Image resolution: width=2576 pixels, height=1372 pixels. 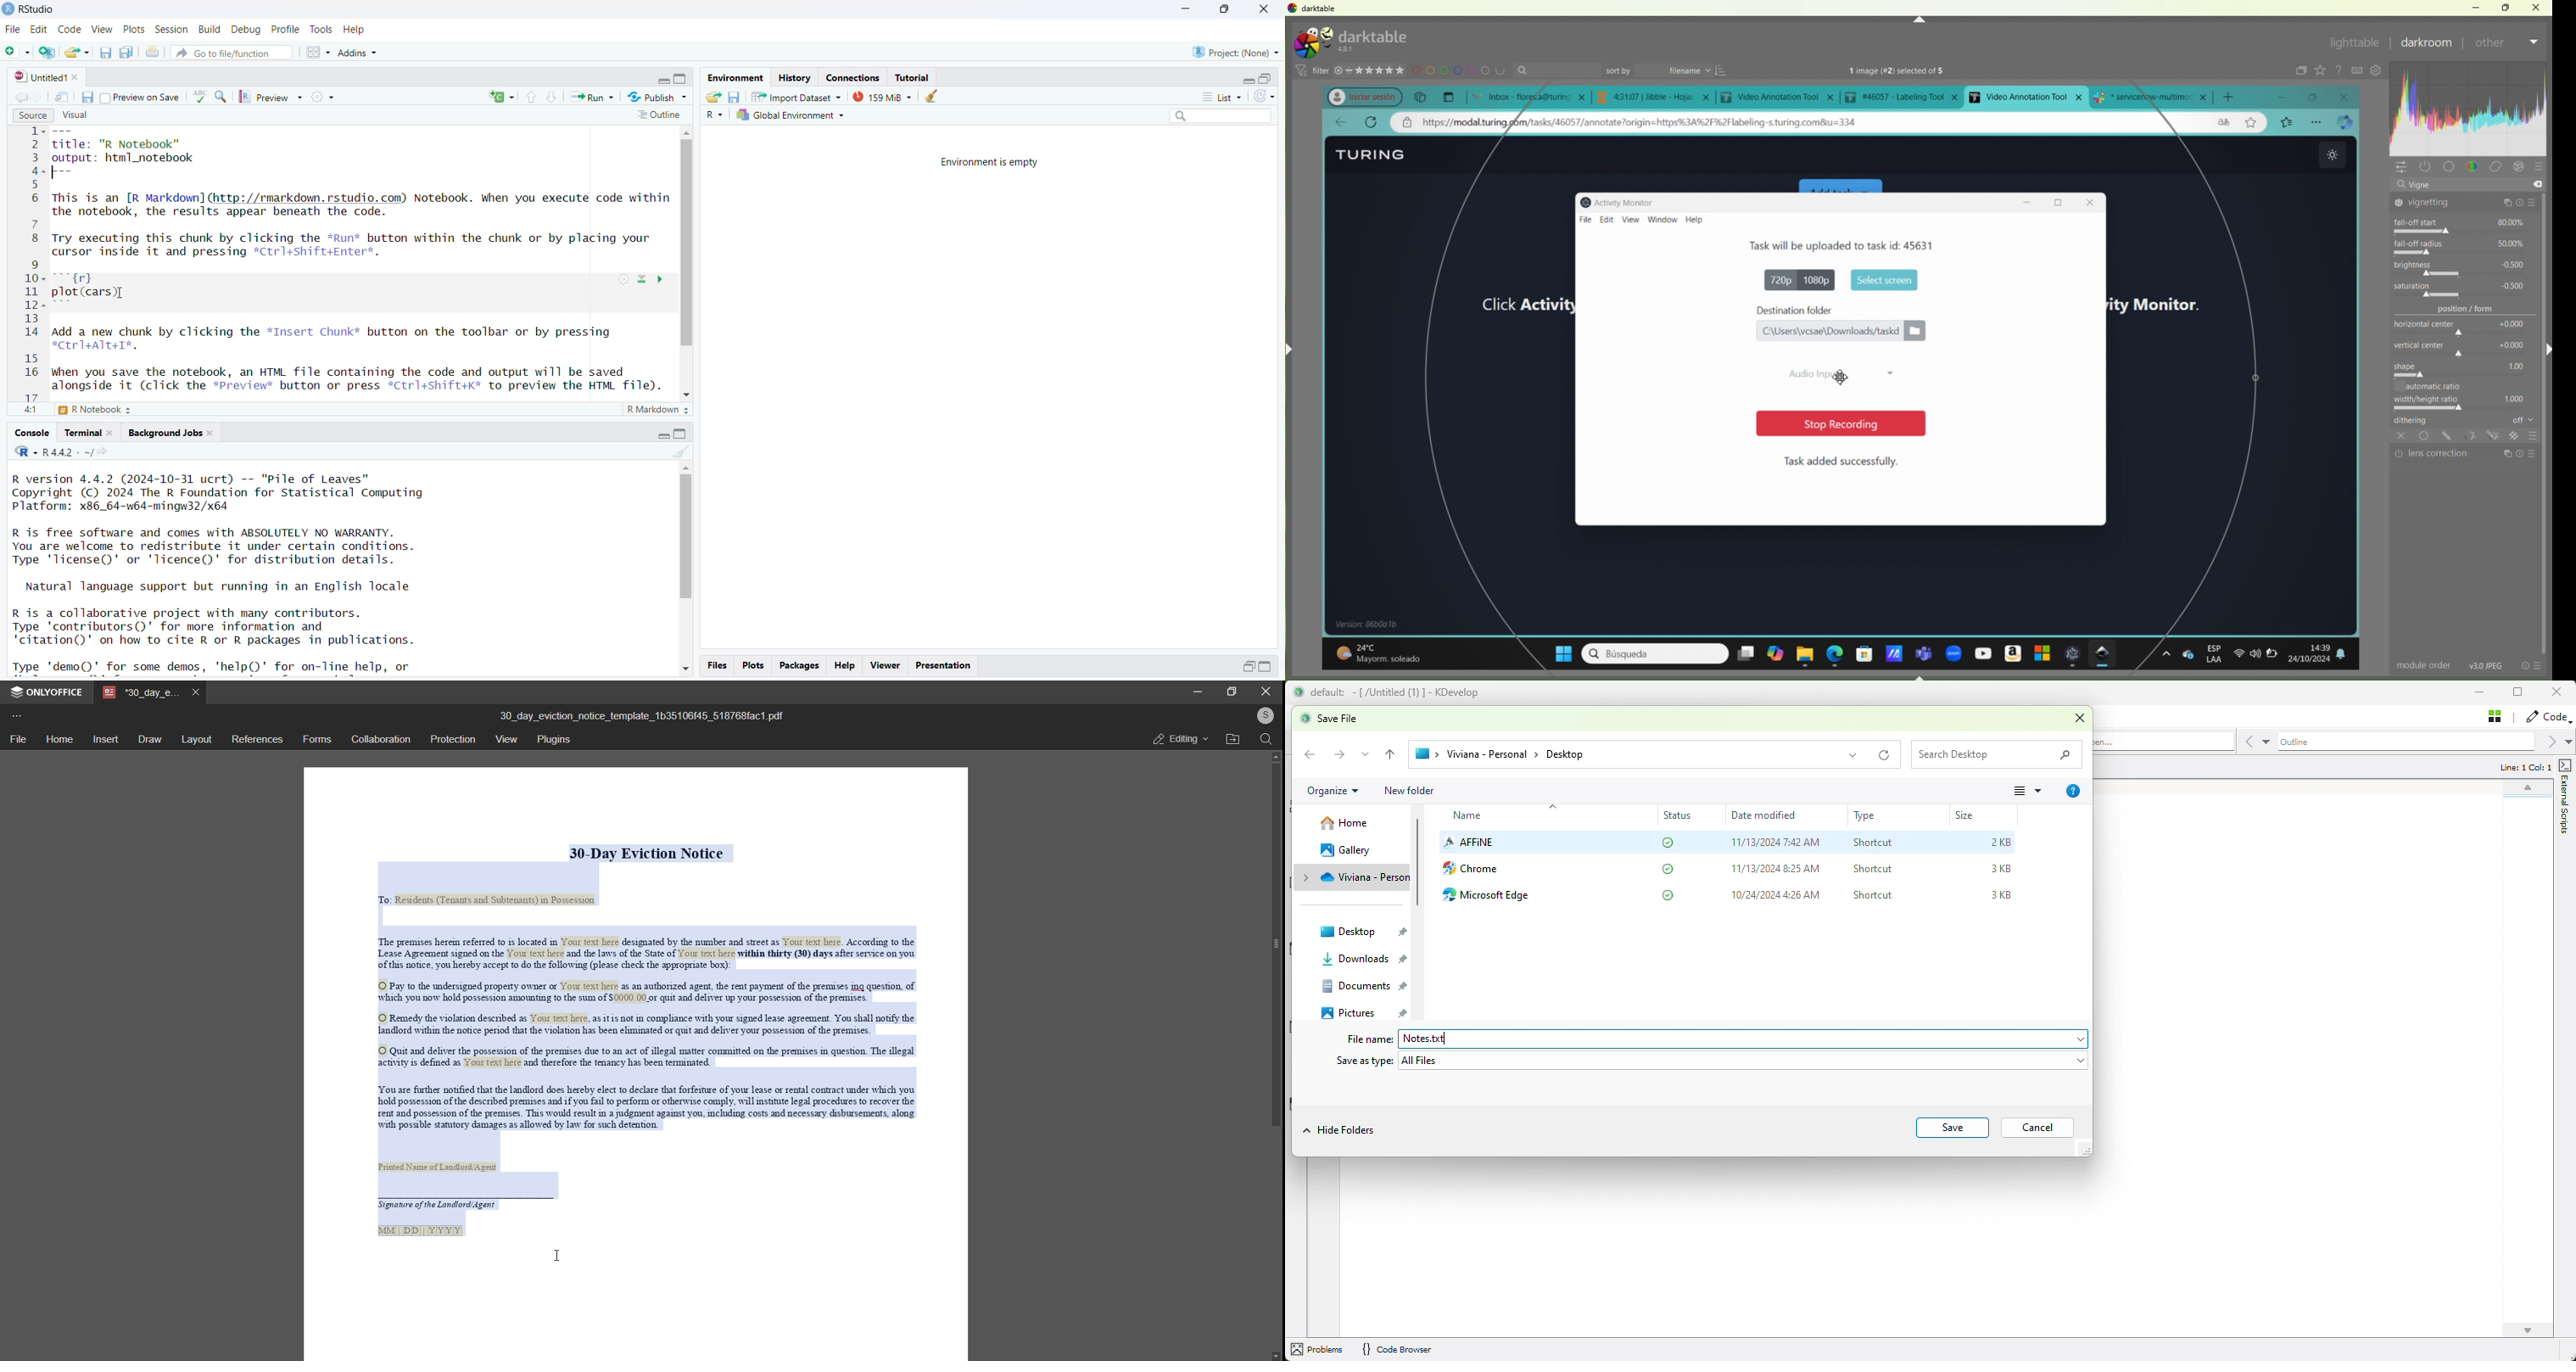 I want to click on edit, so click(x=1609, y=217).